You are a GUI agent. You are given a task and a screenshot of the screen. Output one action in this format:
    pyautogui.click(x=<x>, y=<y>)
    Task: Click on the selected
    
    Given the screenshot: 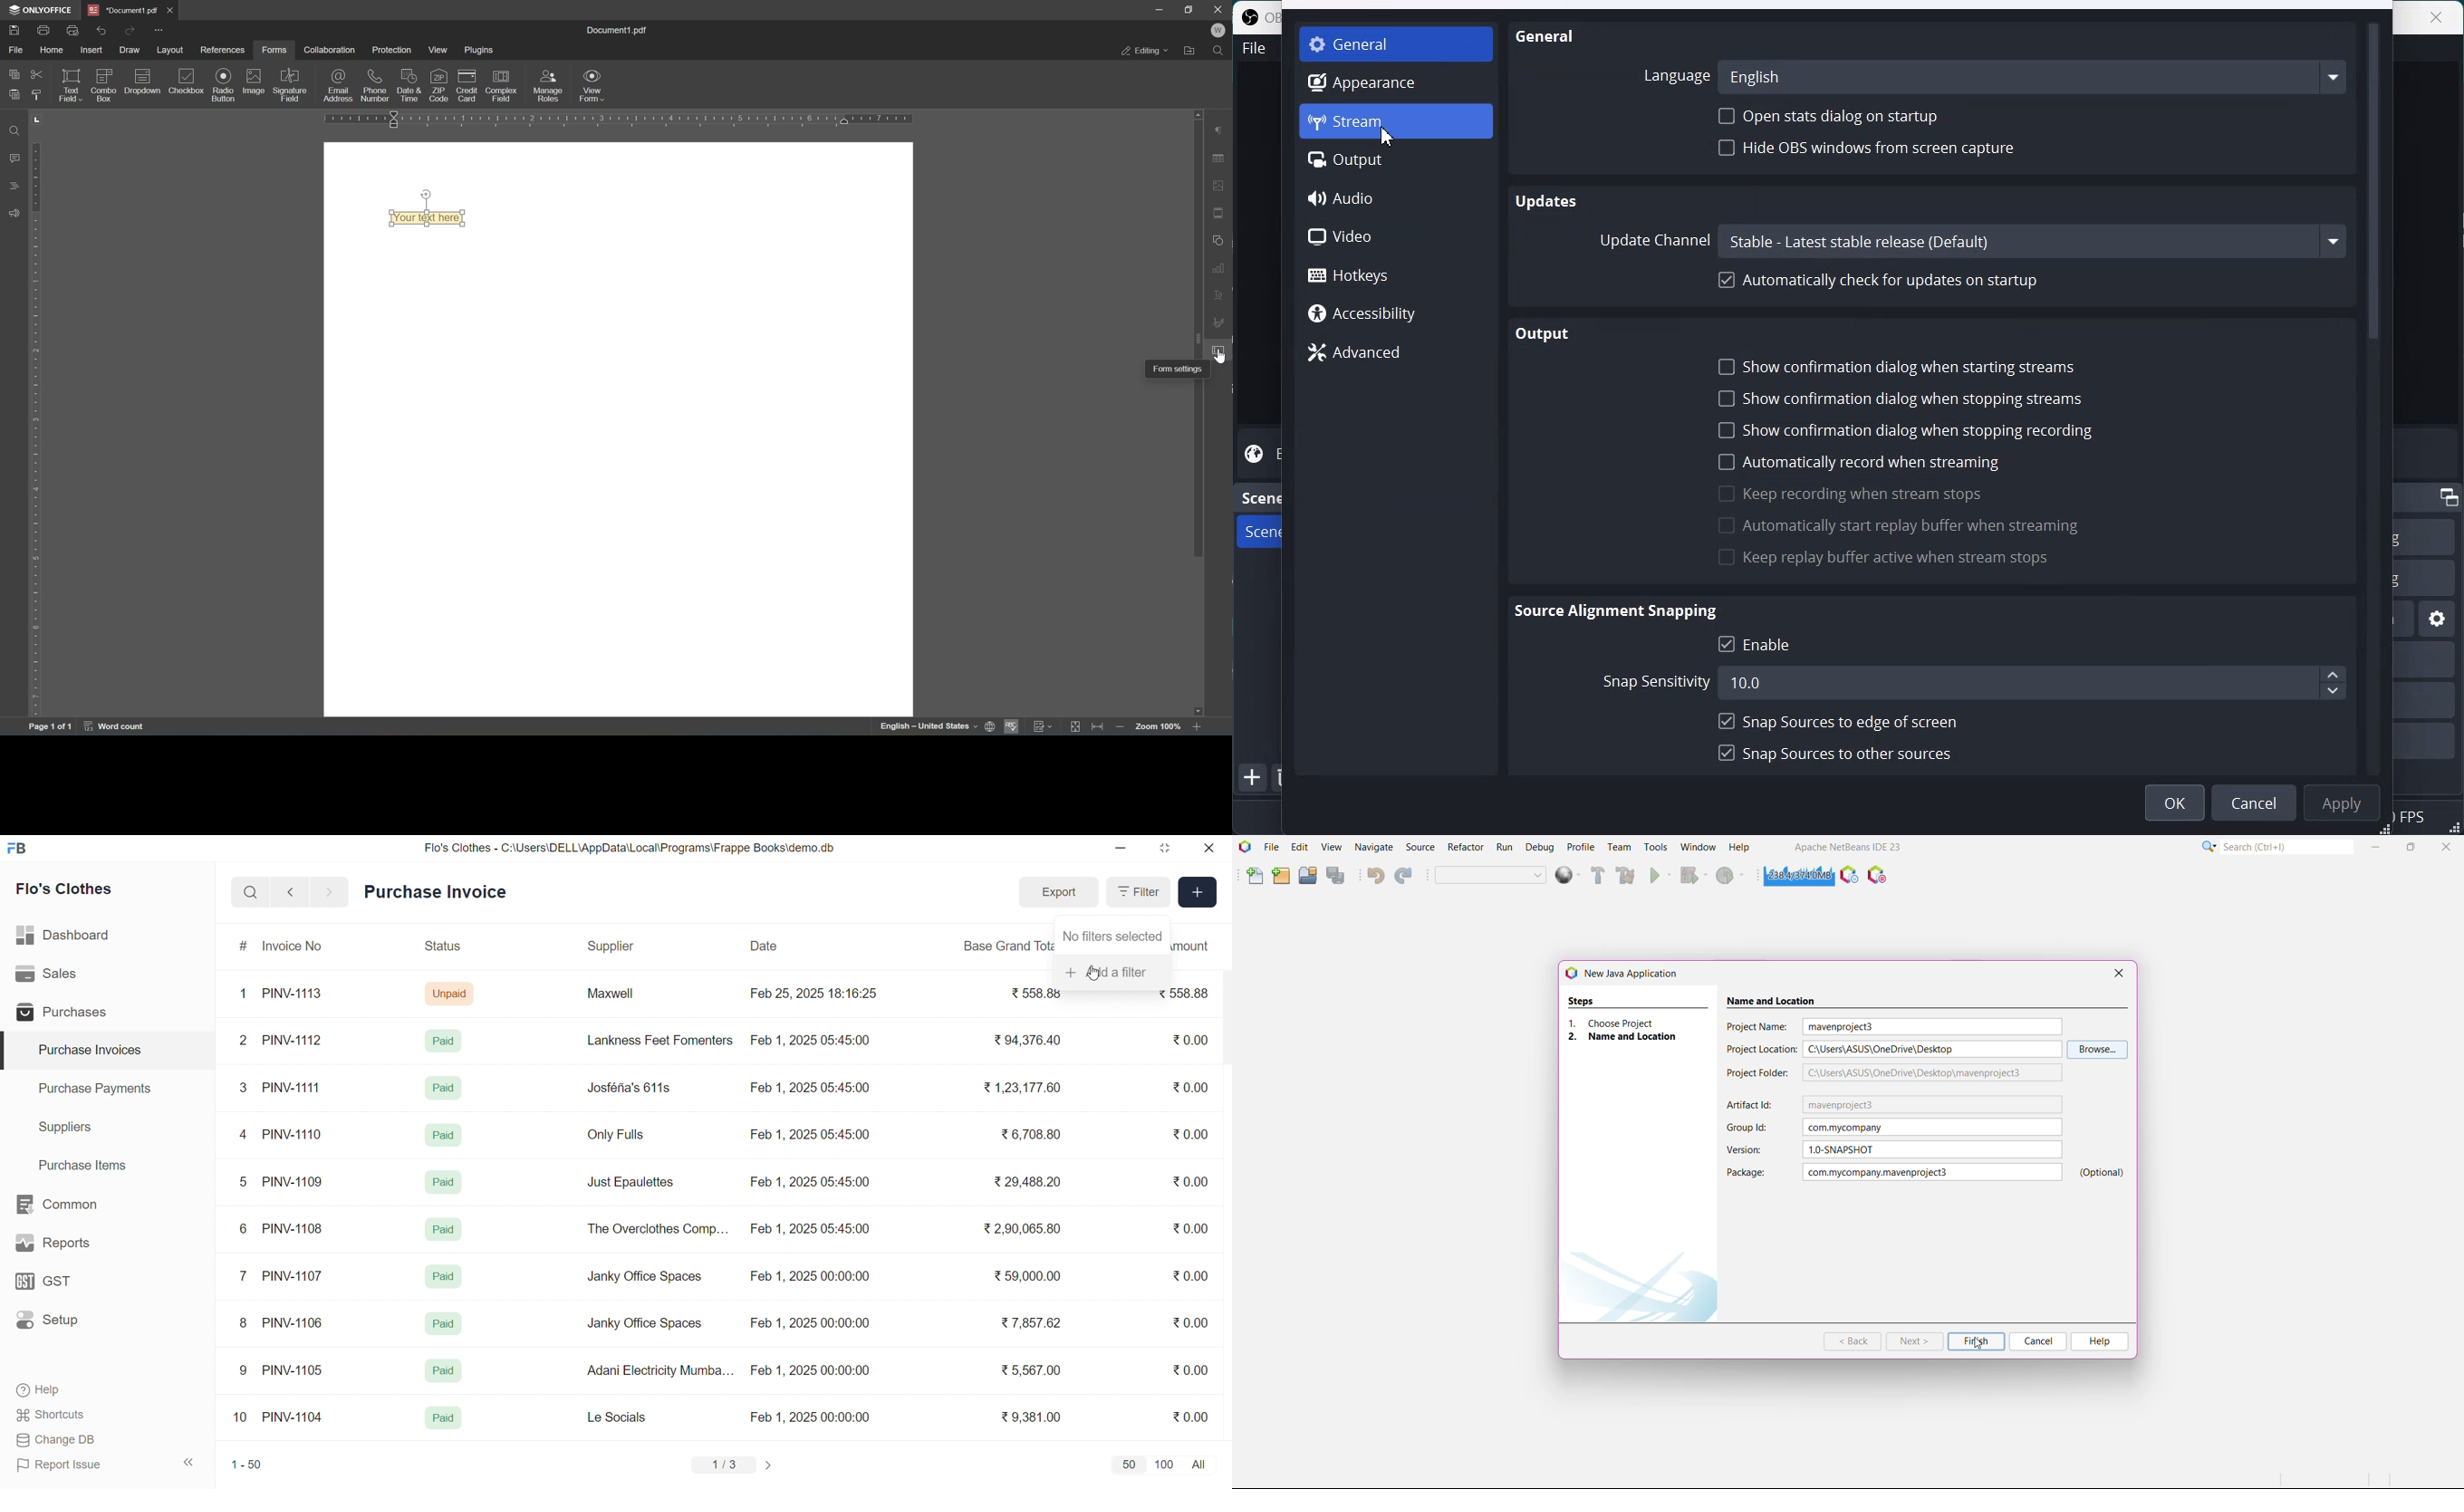 What is the action you would take?
    pyautogui.click(x=8, y=1051)
    